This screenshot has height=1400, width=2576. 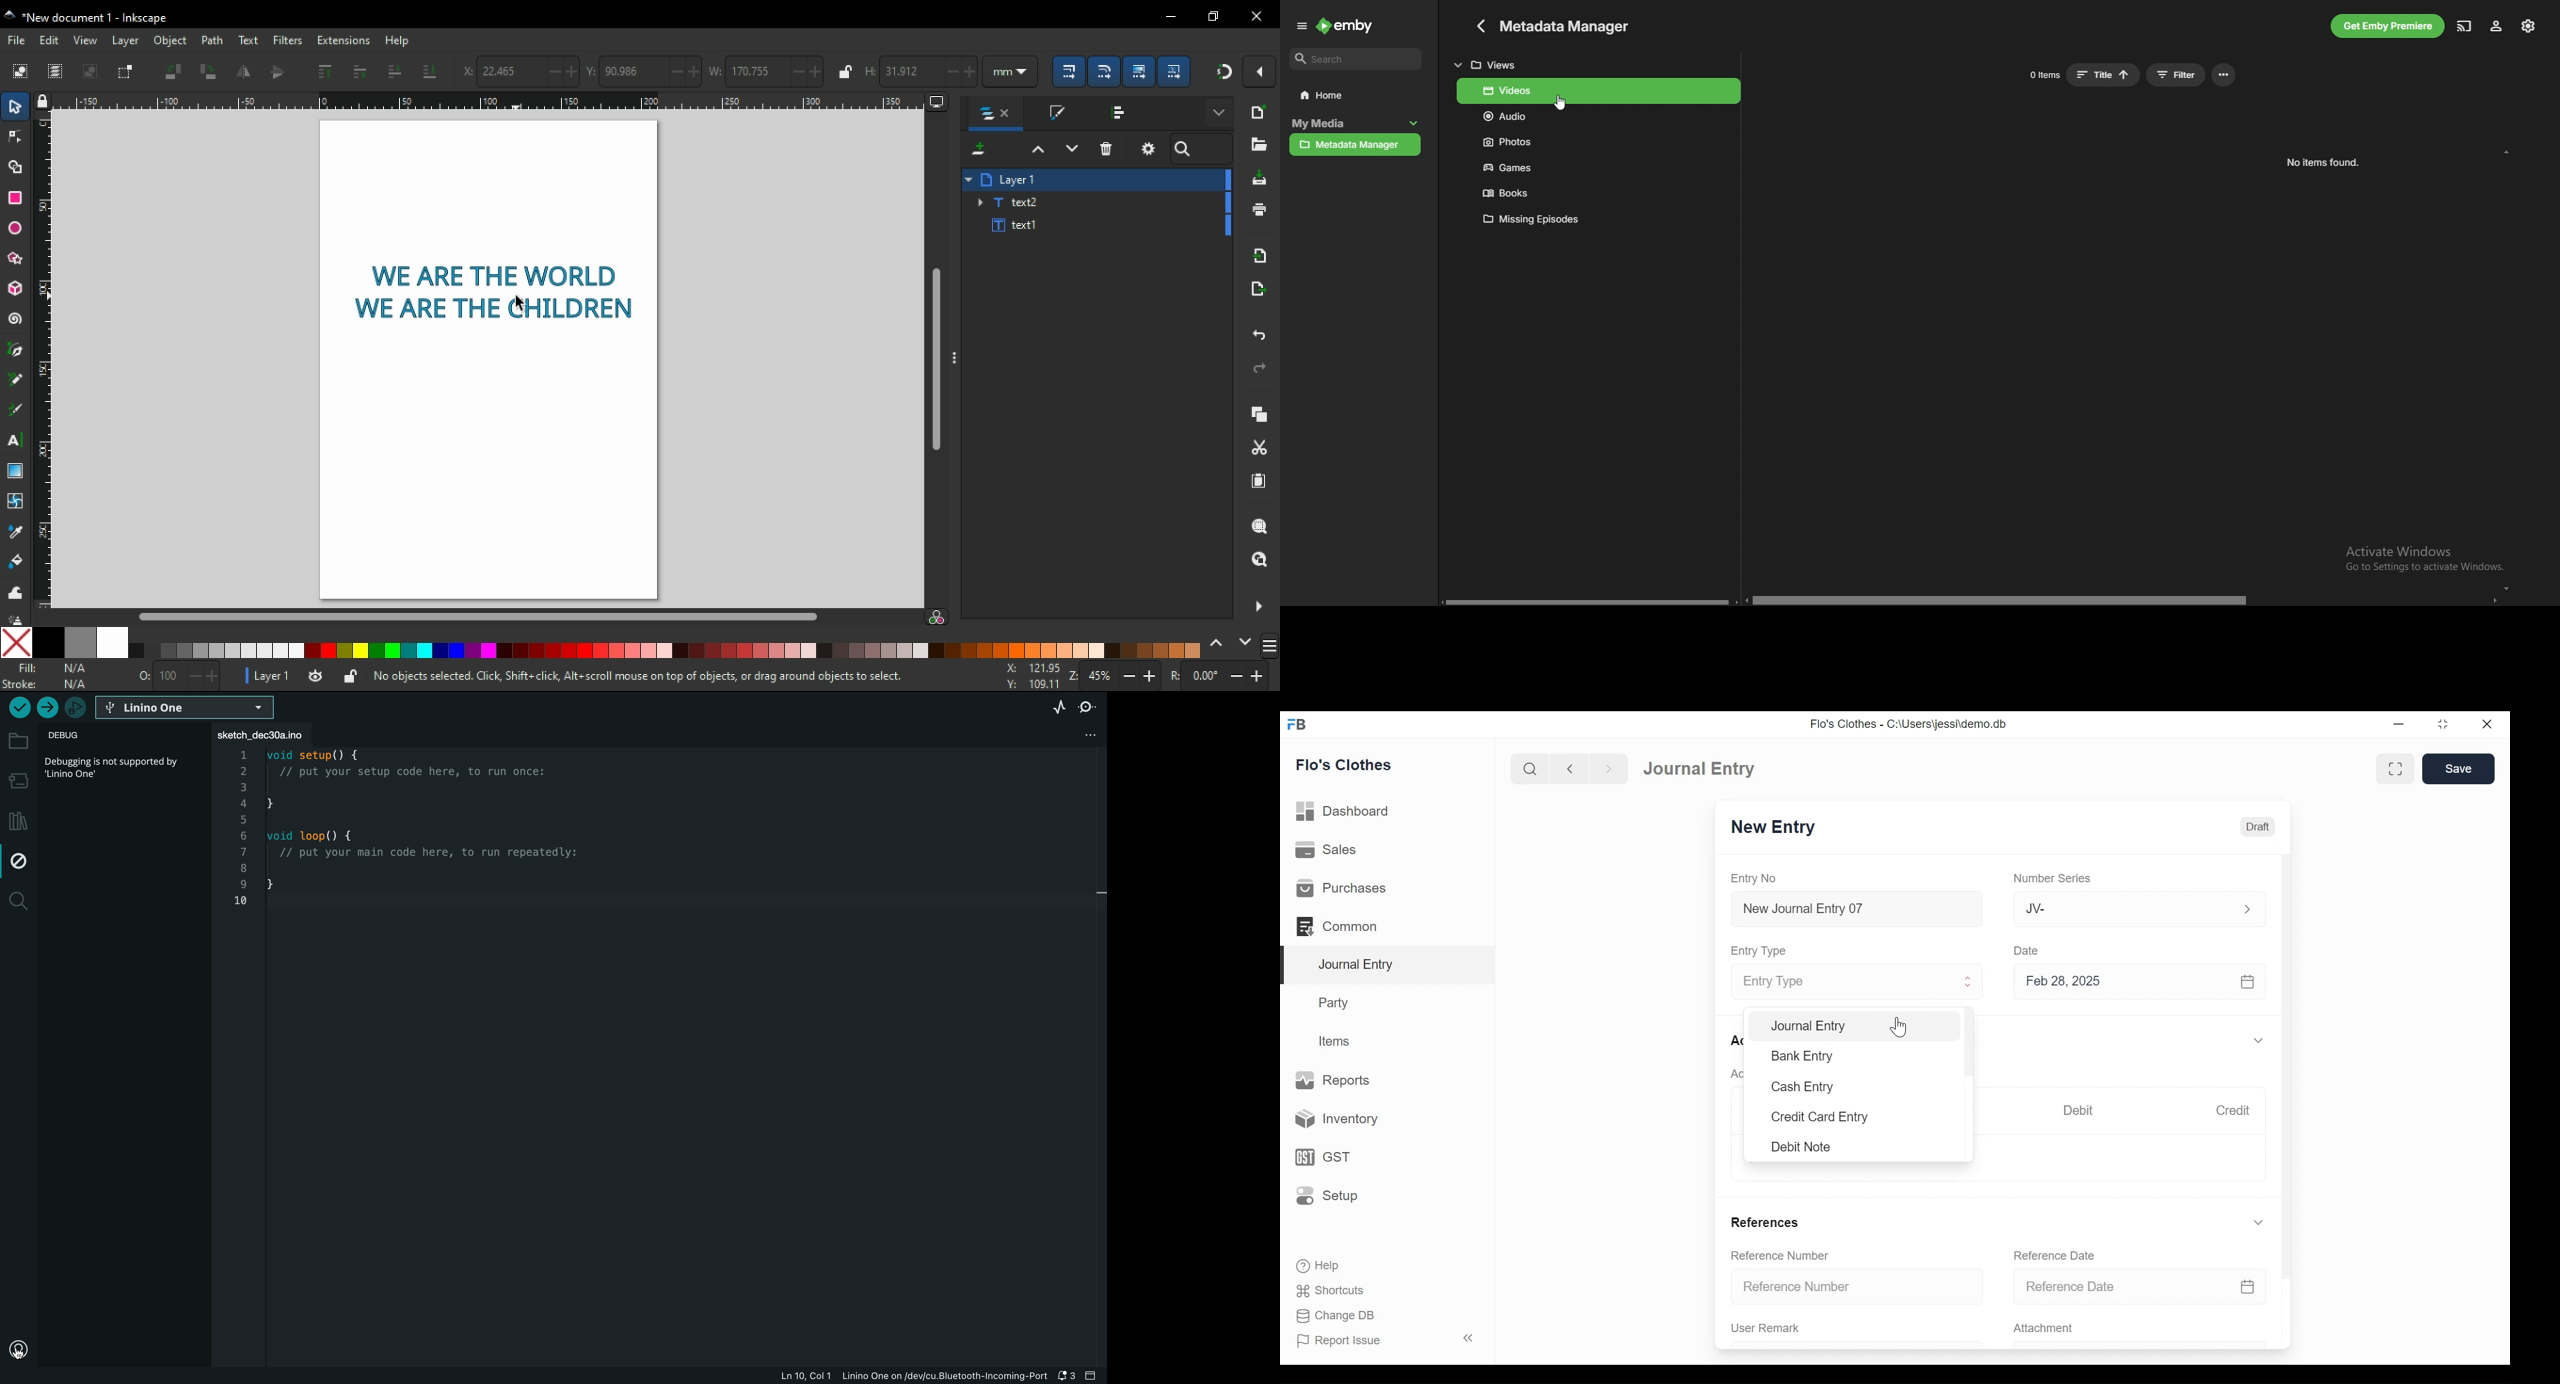 What do you see at coordinates (2053, 878) in the screenshot?
I see `Number Series` at bounding box center [2053, 878].